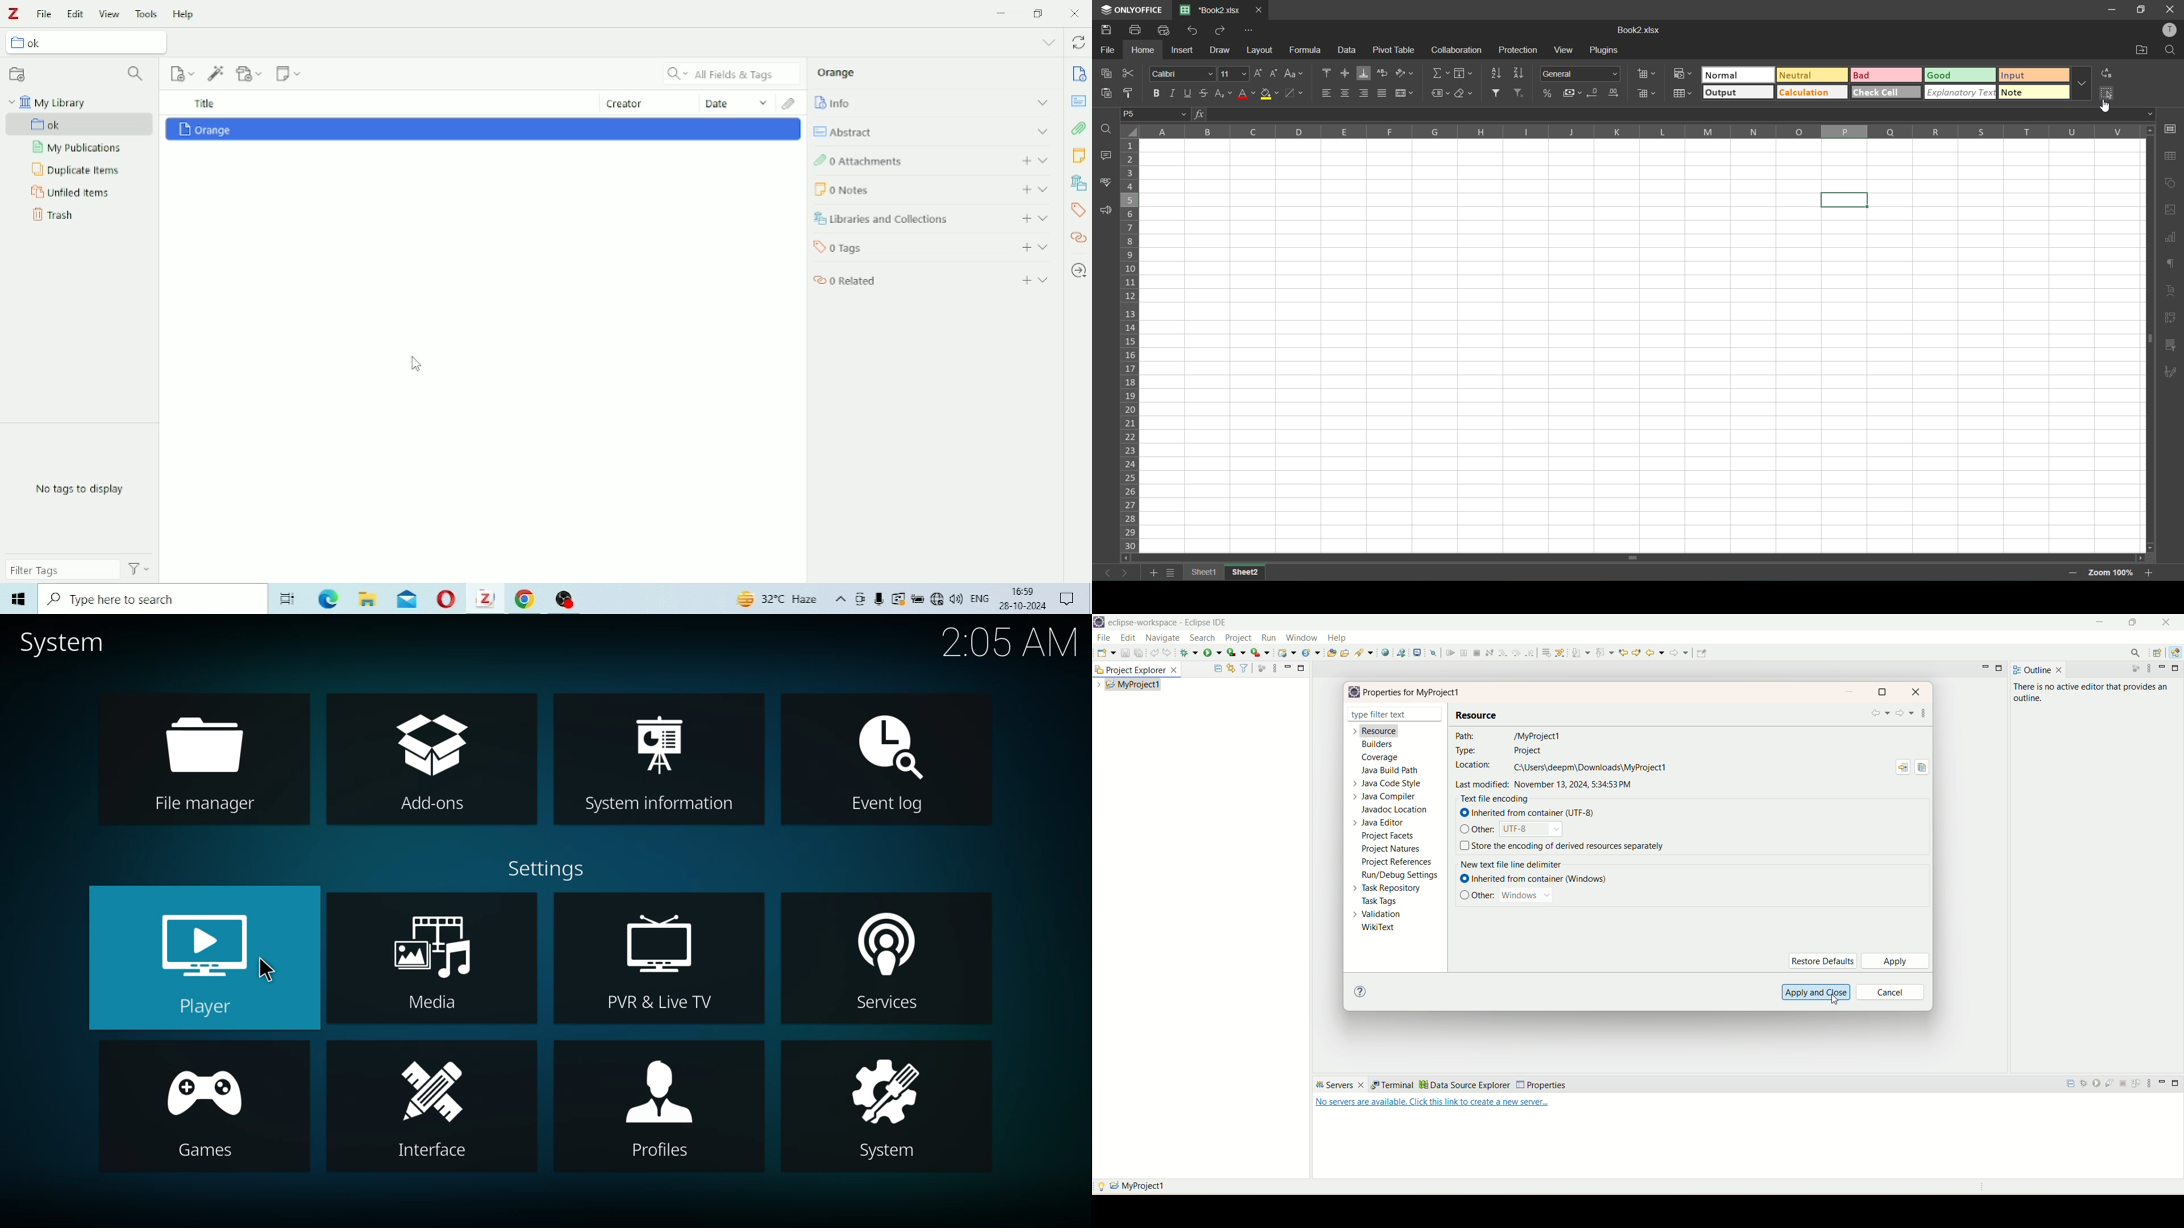 Image resolution: width=2184 pixels, height=1232 pixels. I want to click on select cell, so click(2106, 95).